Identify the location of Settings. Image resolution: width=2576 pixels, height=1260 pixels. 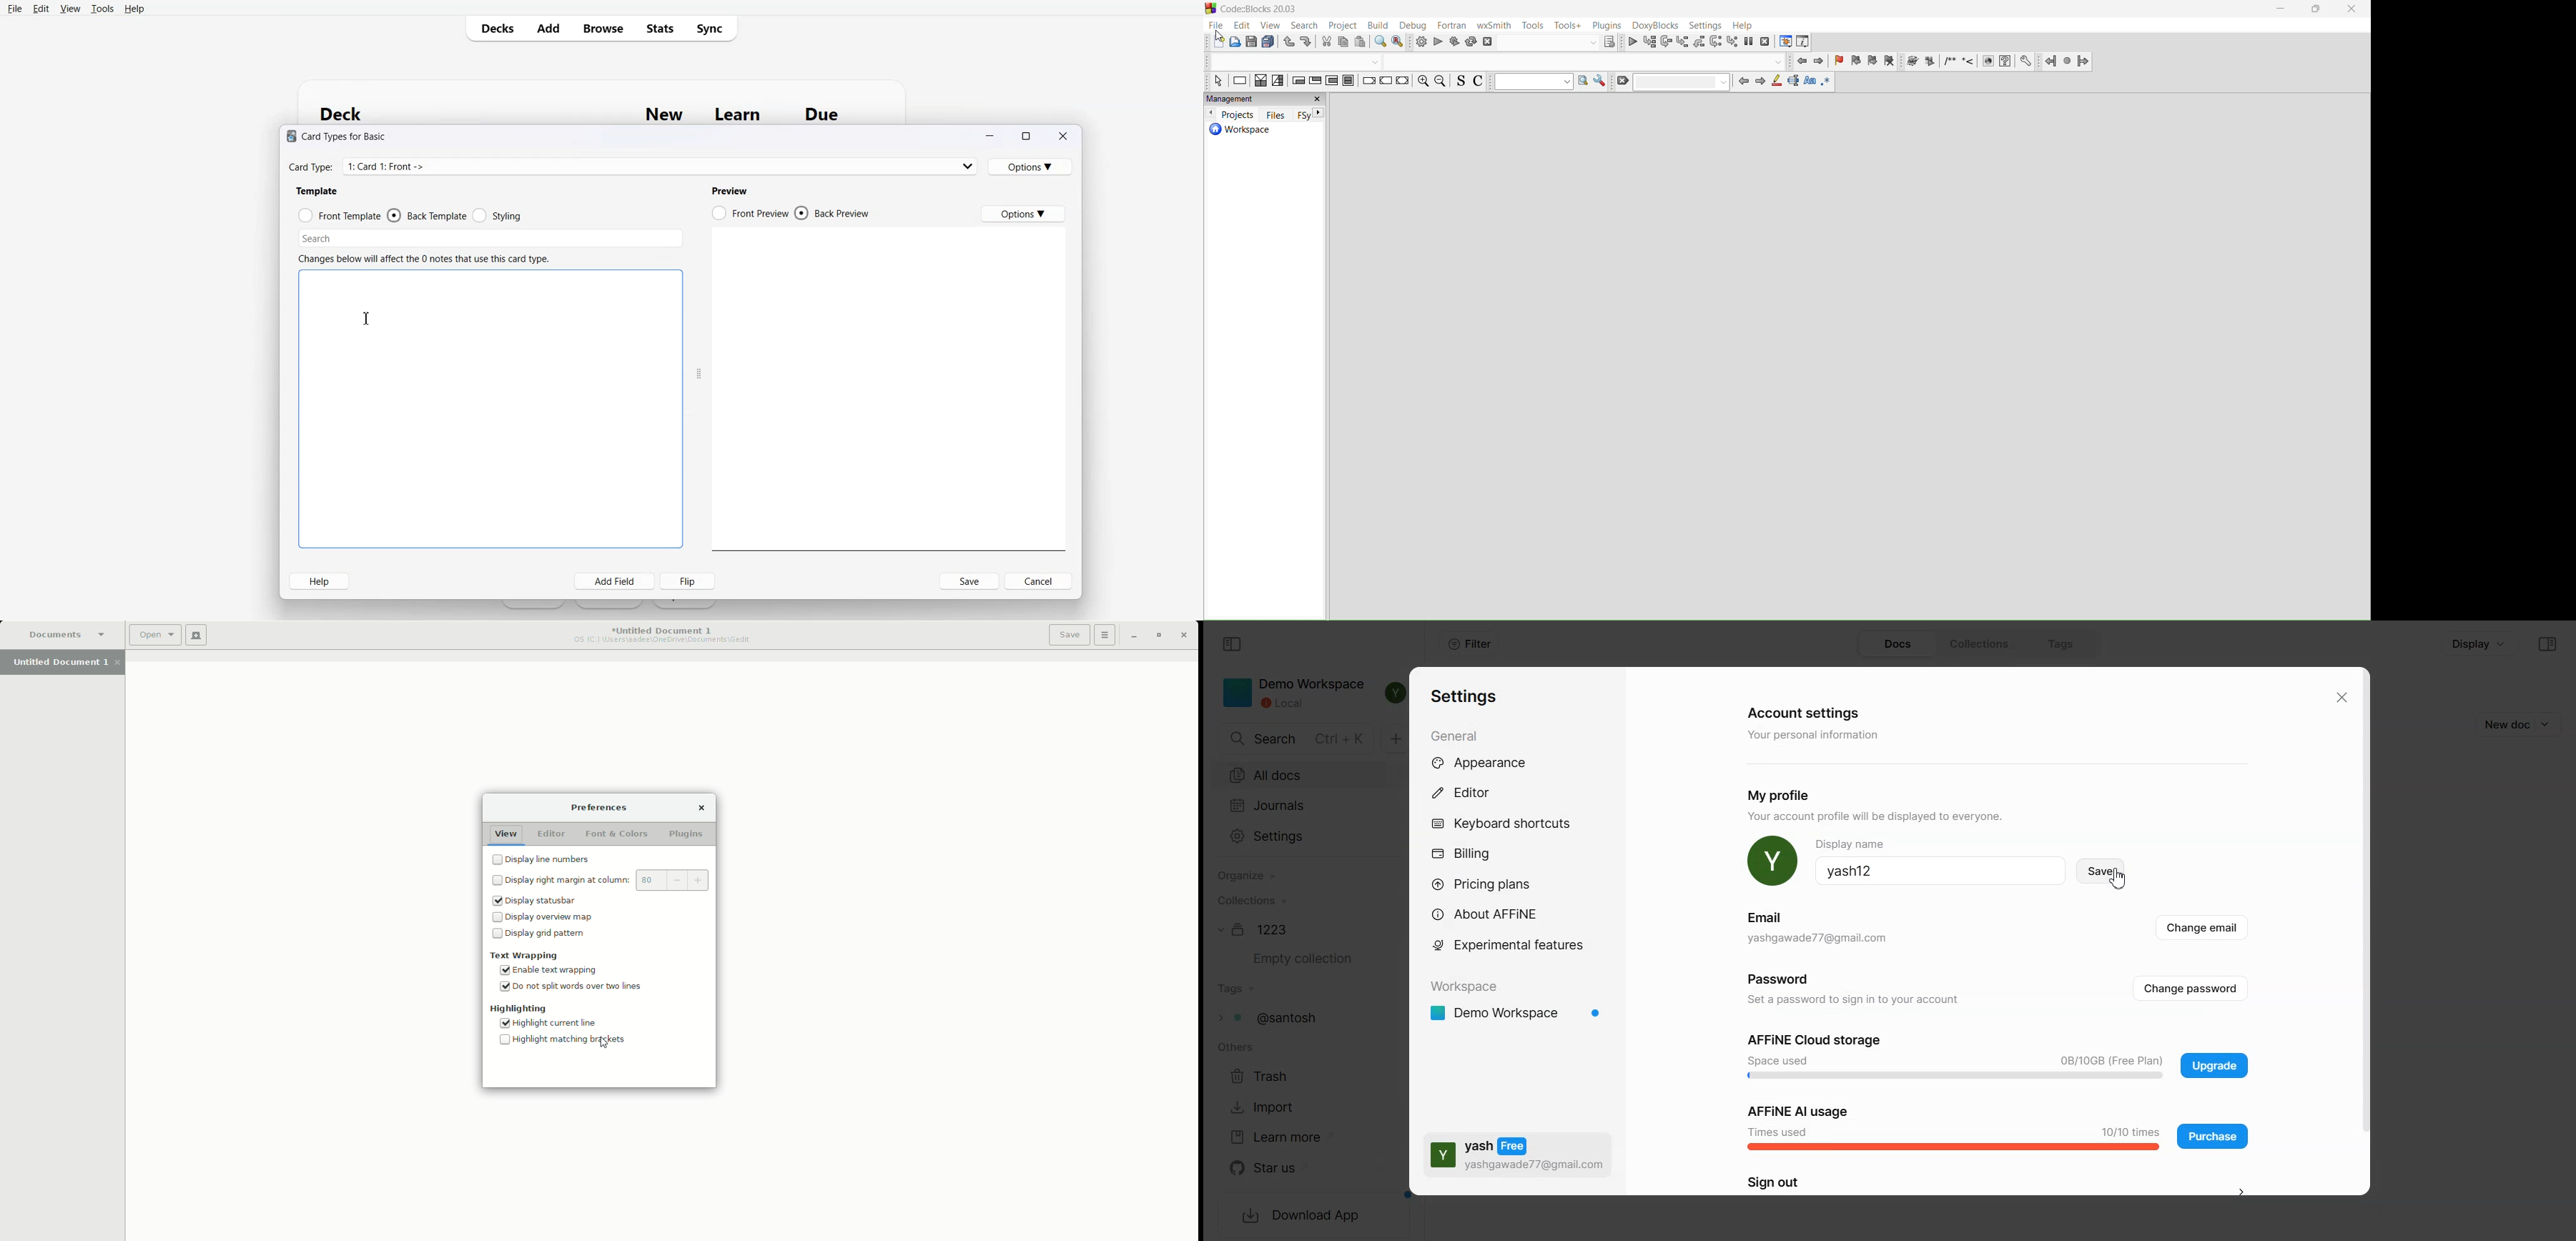
(1298, 837).